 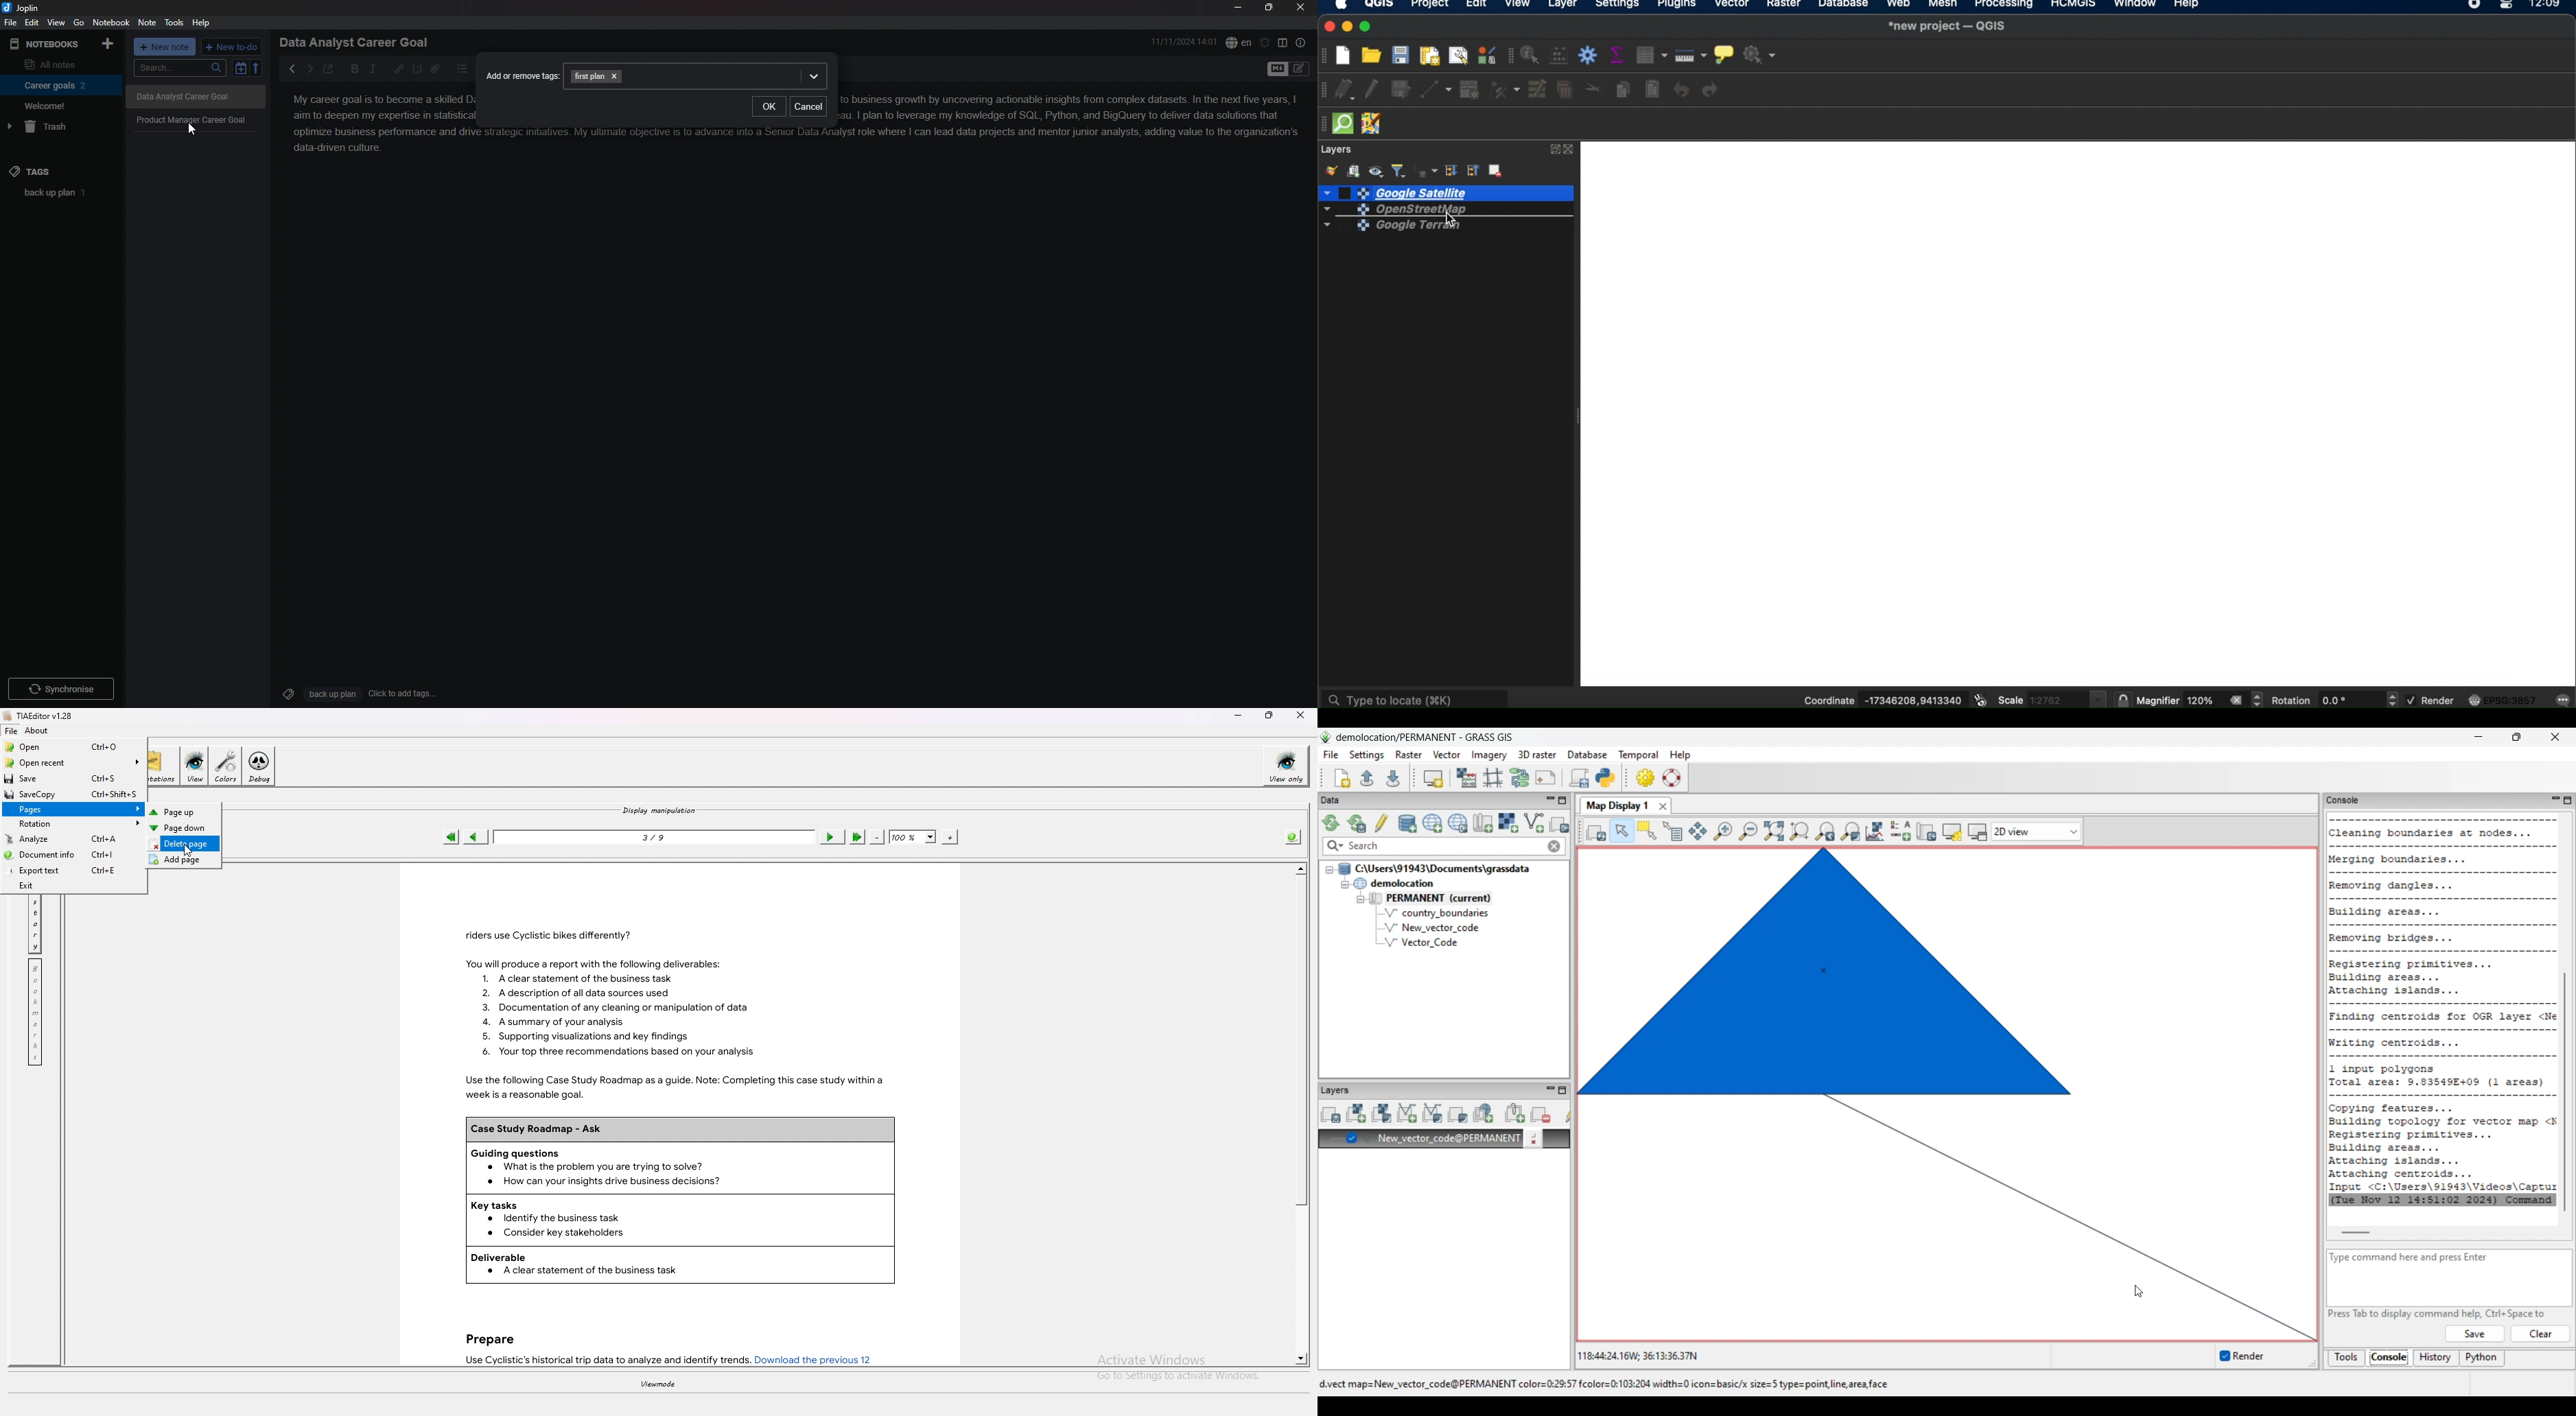 I want to click on show summary statistics, so click(x=1619, y=55).